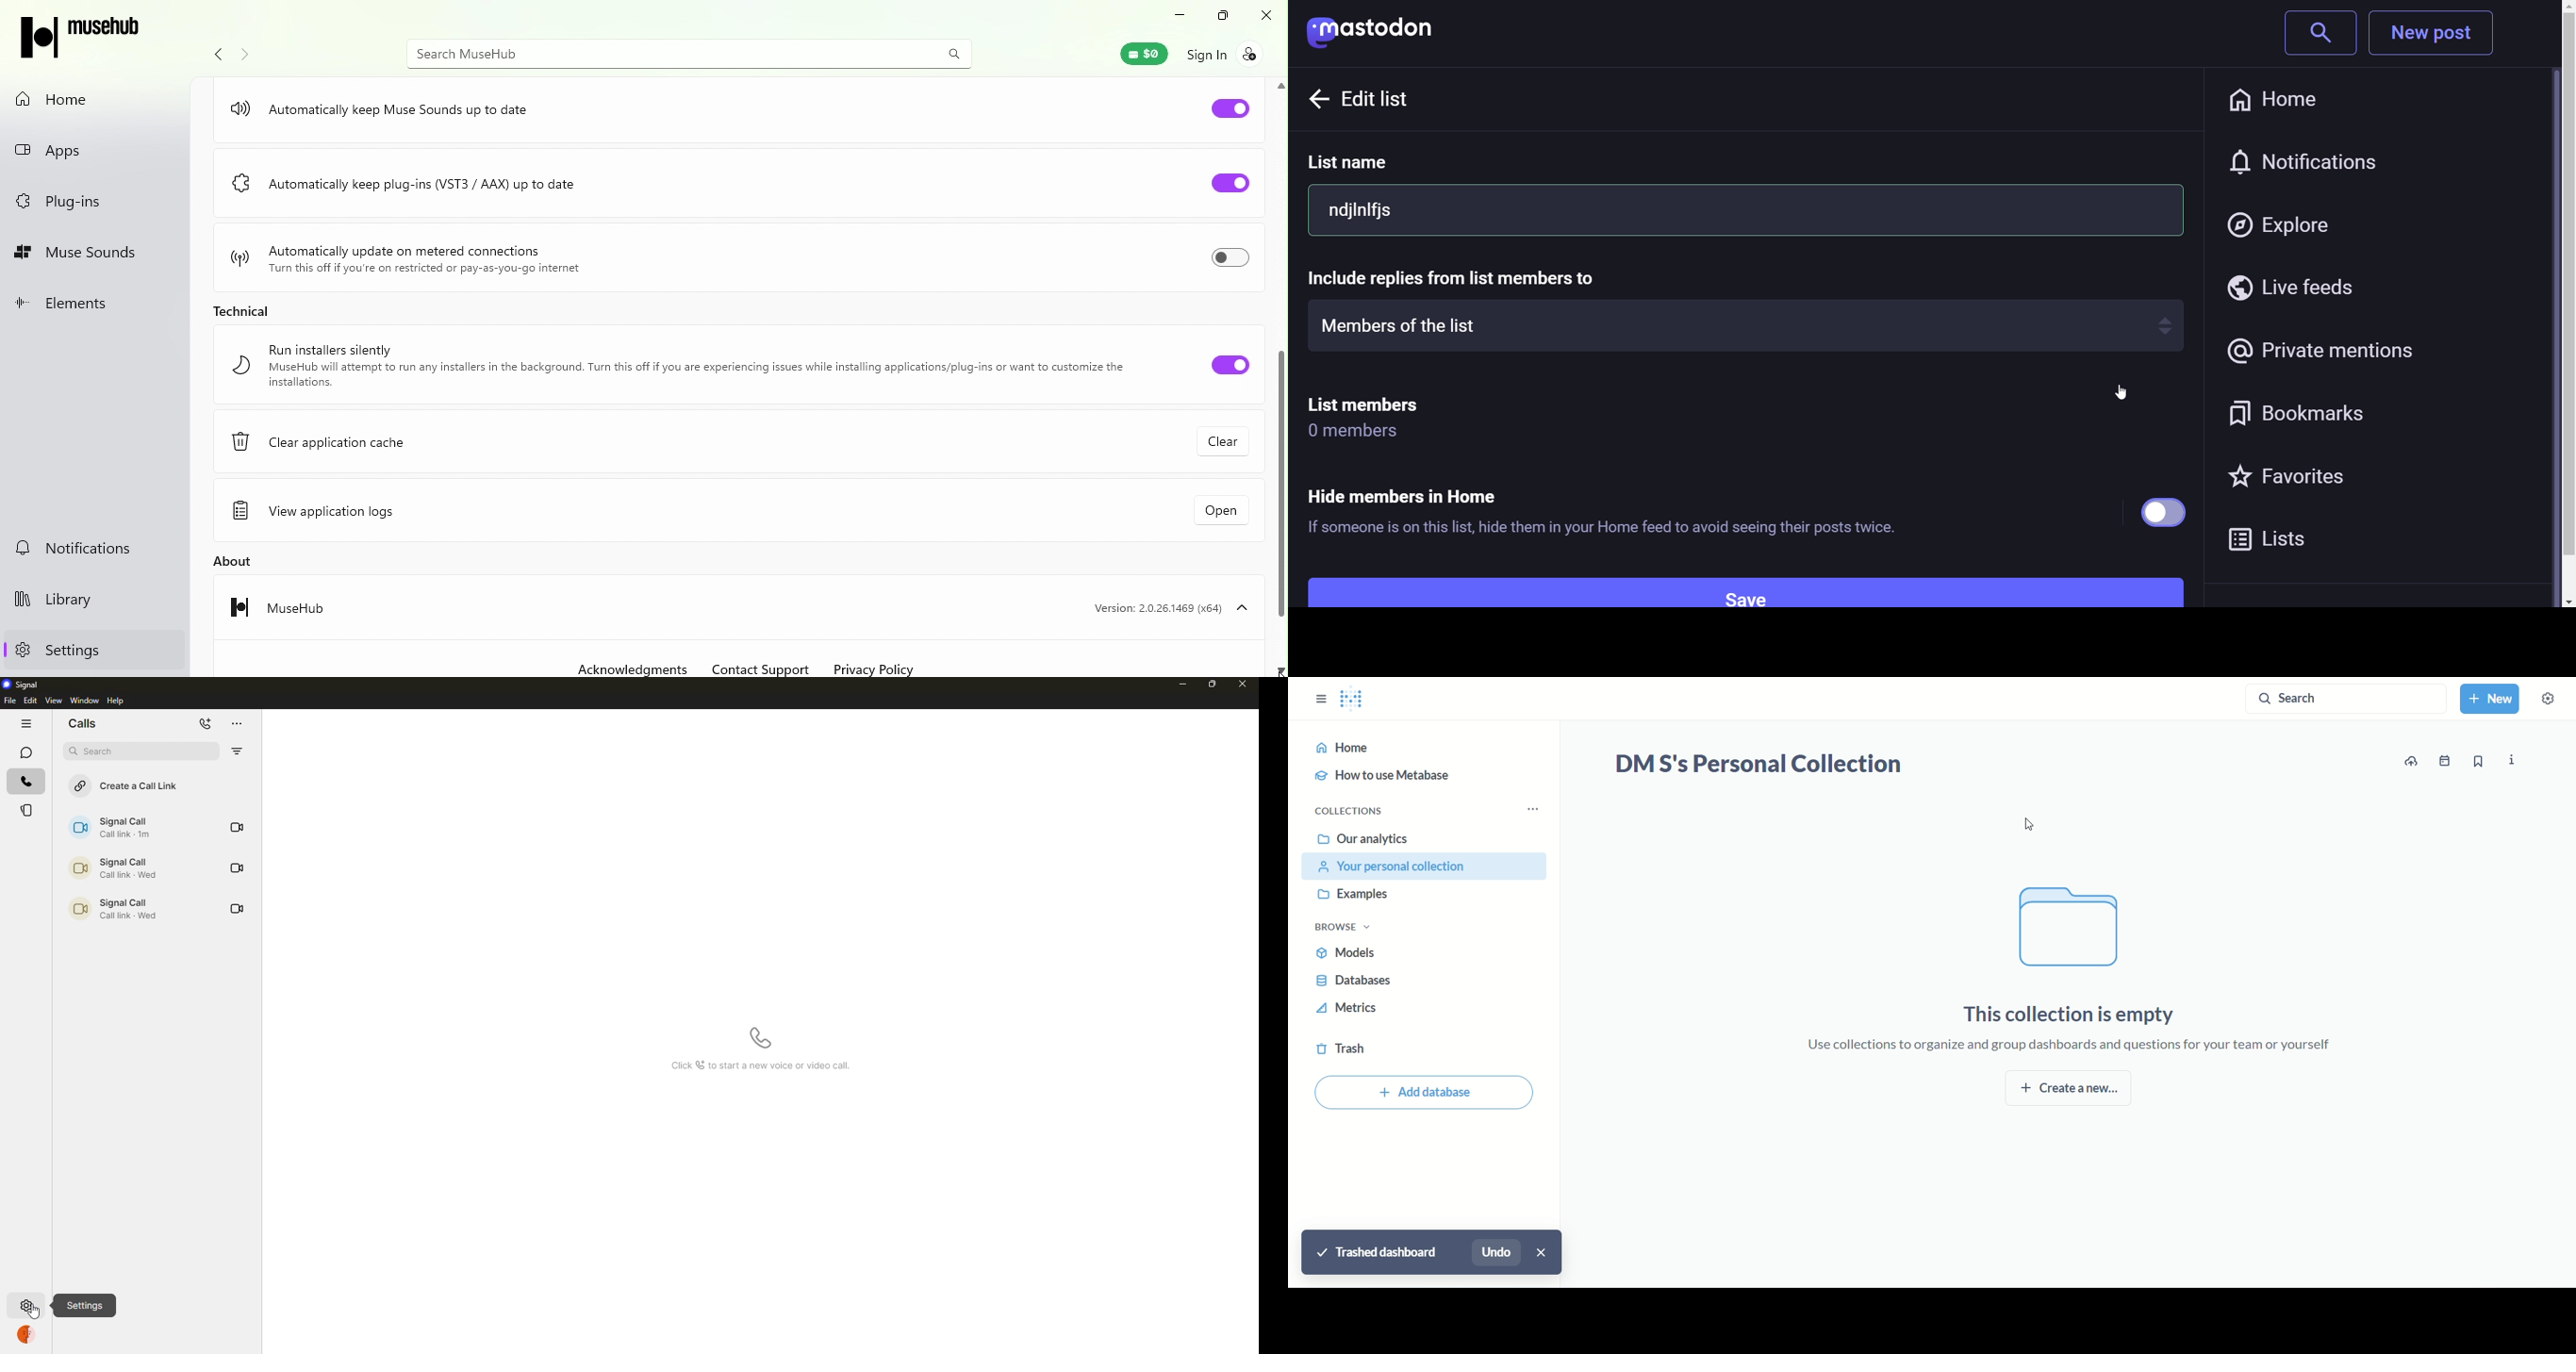  Describe the element at coordinates (1421, 485) in the screenshot. I see `Hide member in Home` at that location.